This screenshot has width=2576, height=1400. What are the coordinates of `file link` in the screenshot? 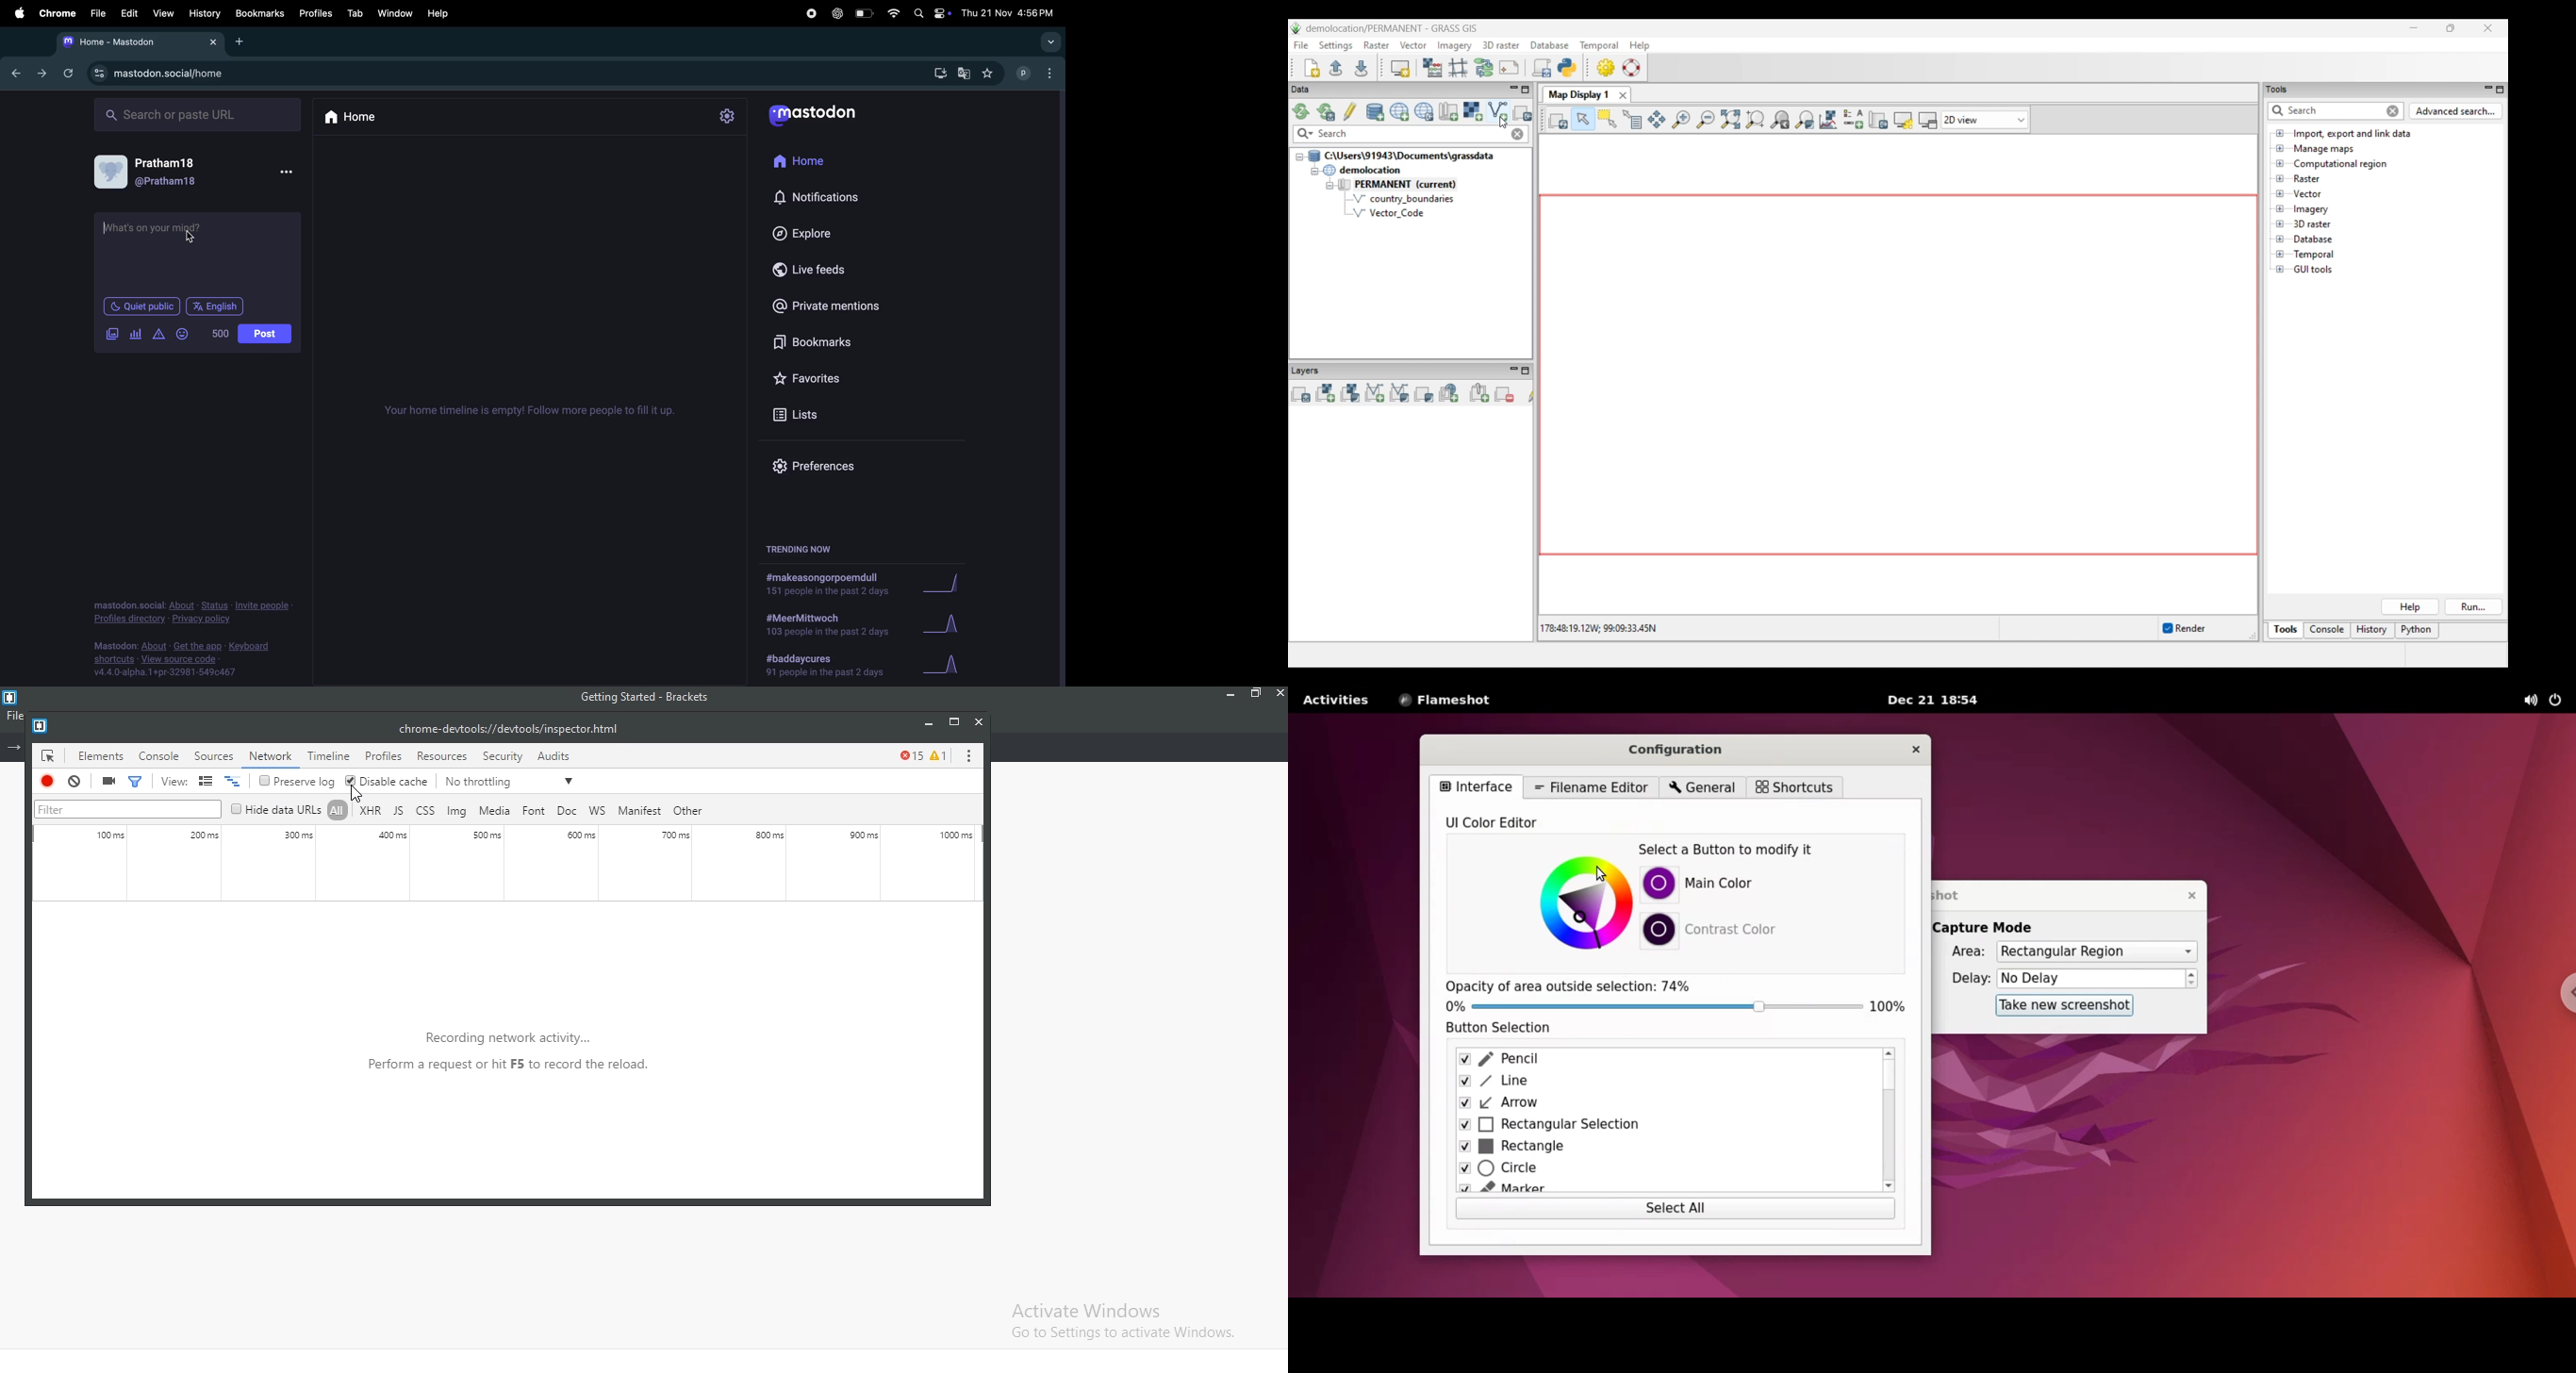 It's located at (503, 728).